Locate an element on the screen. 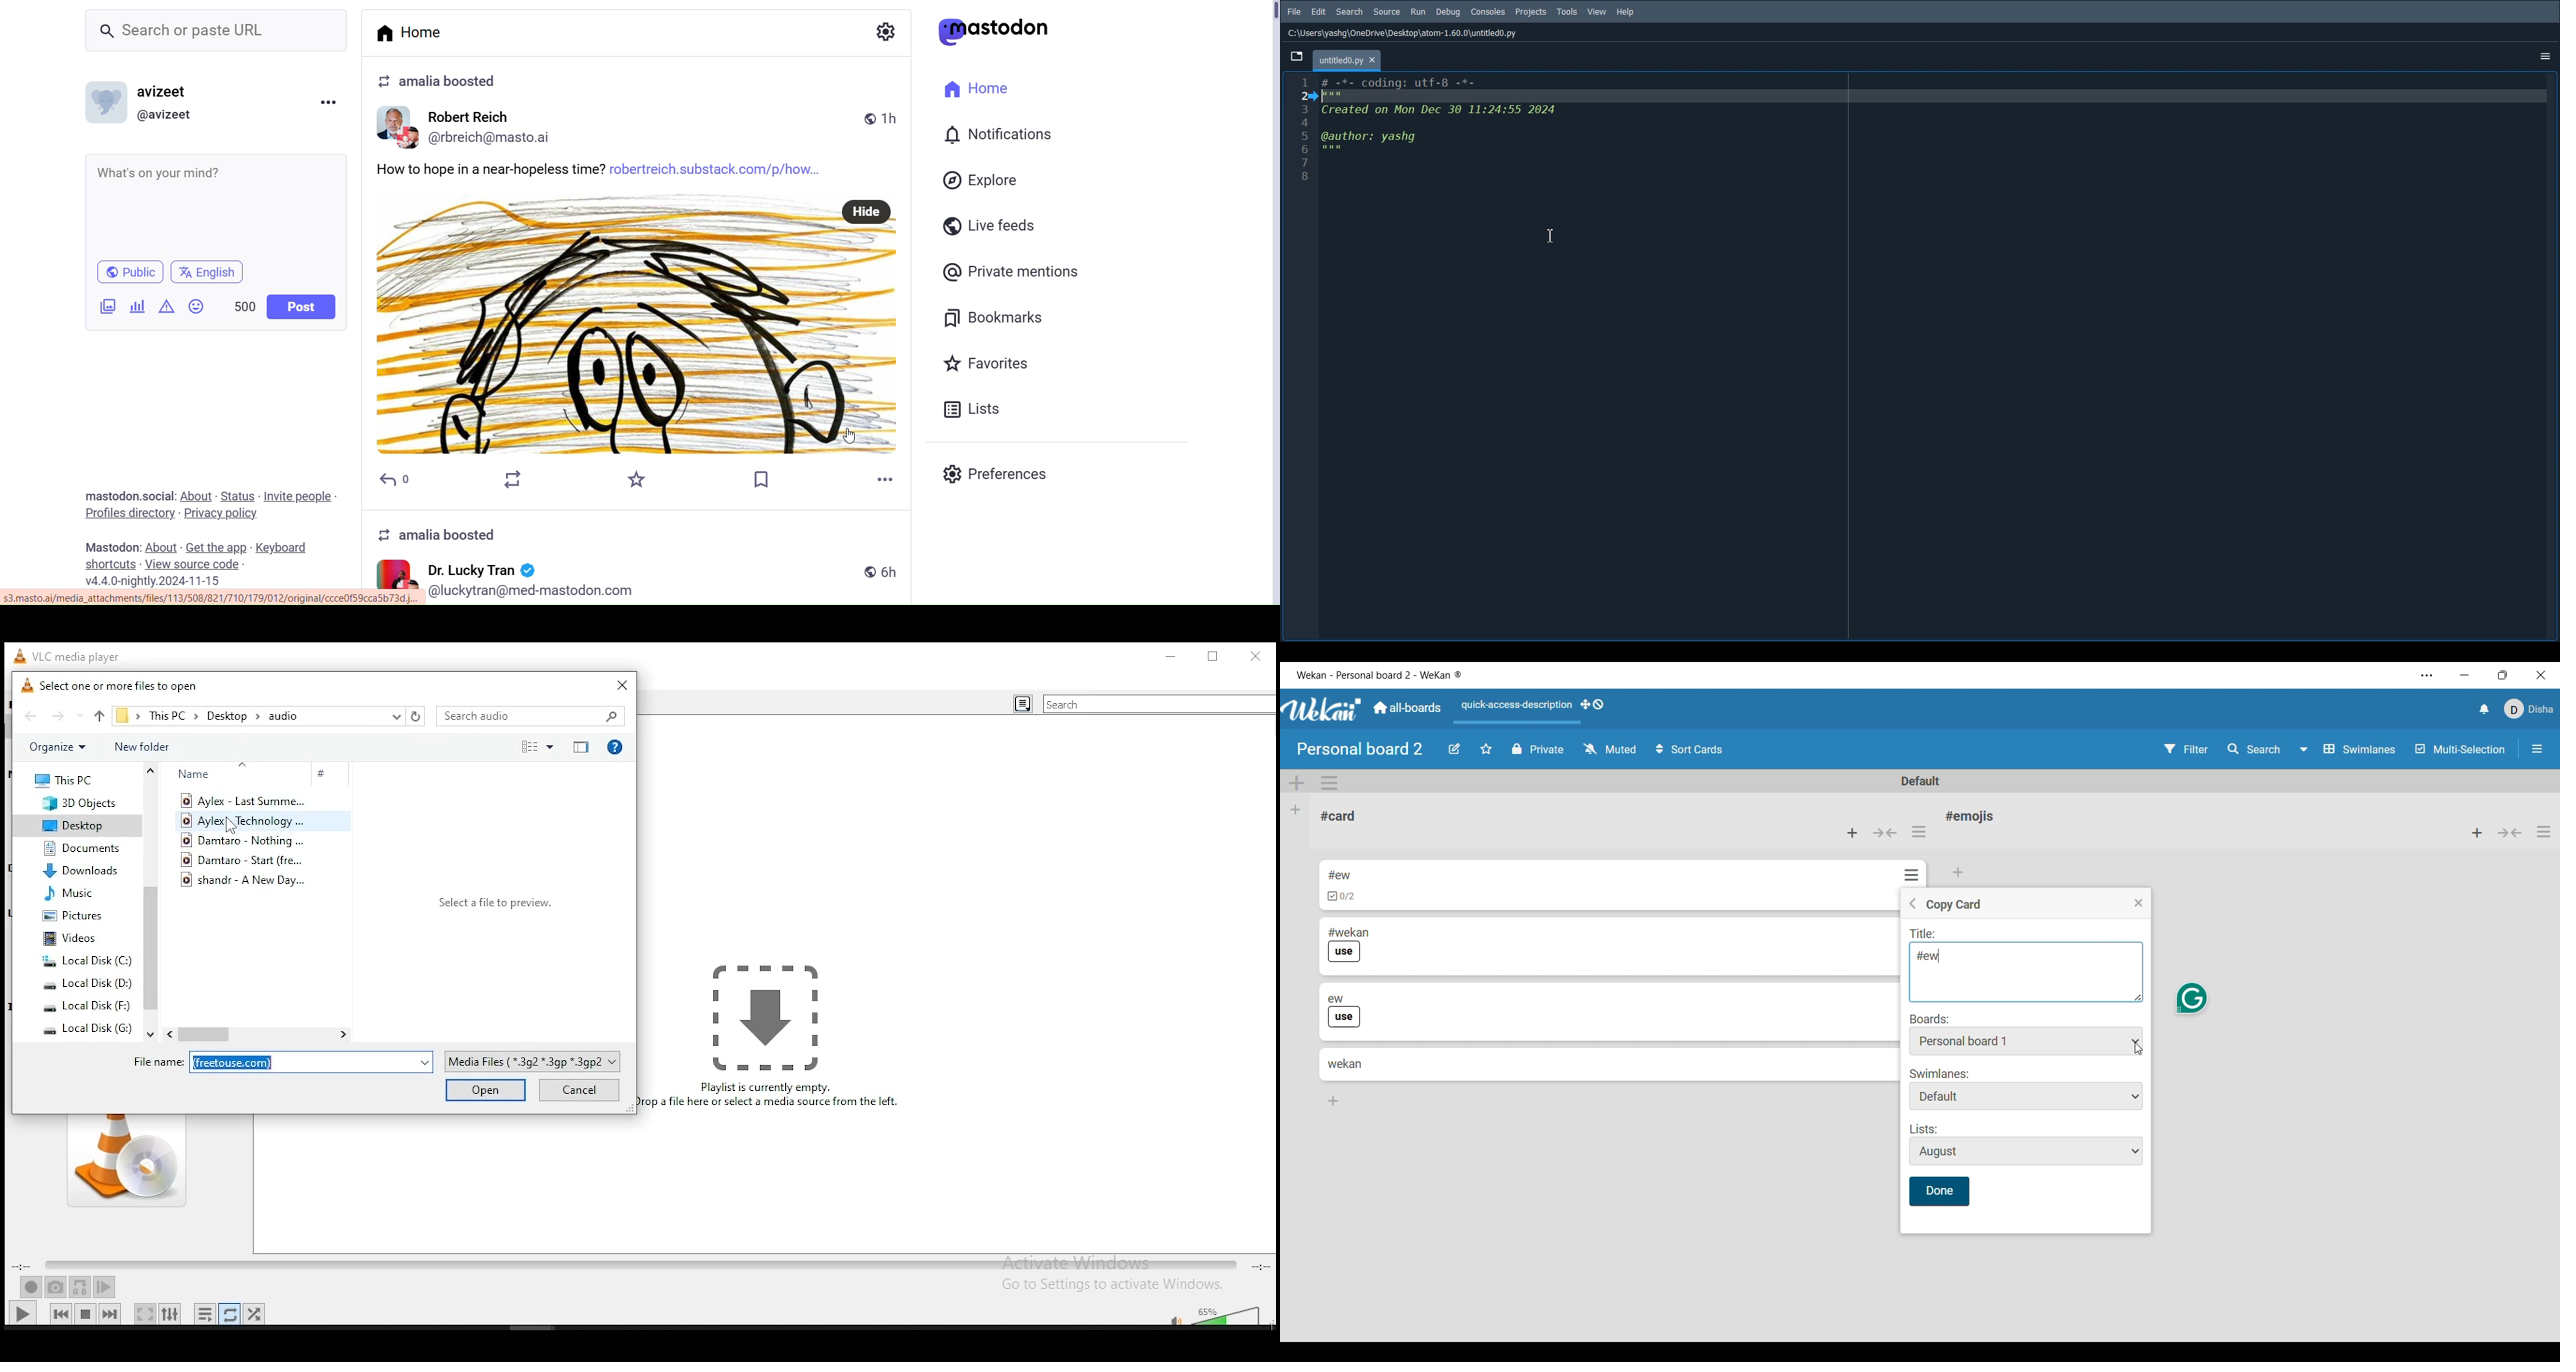 The height and width of the screenshot is (1372, 2576). Help is located at coordinates (1625, 11).